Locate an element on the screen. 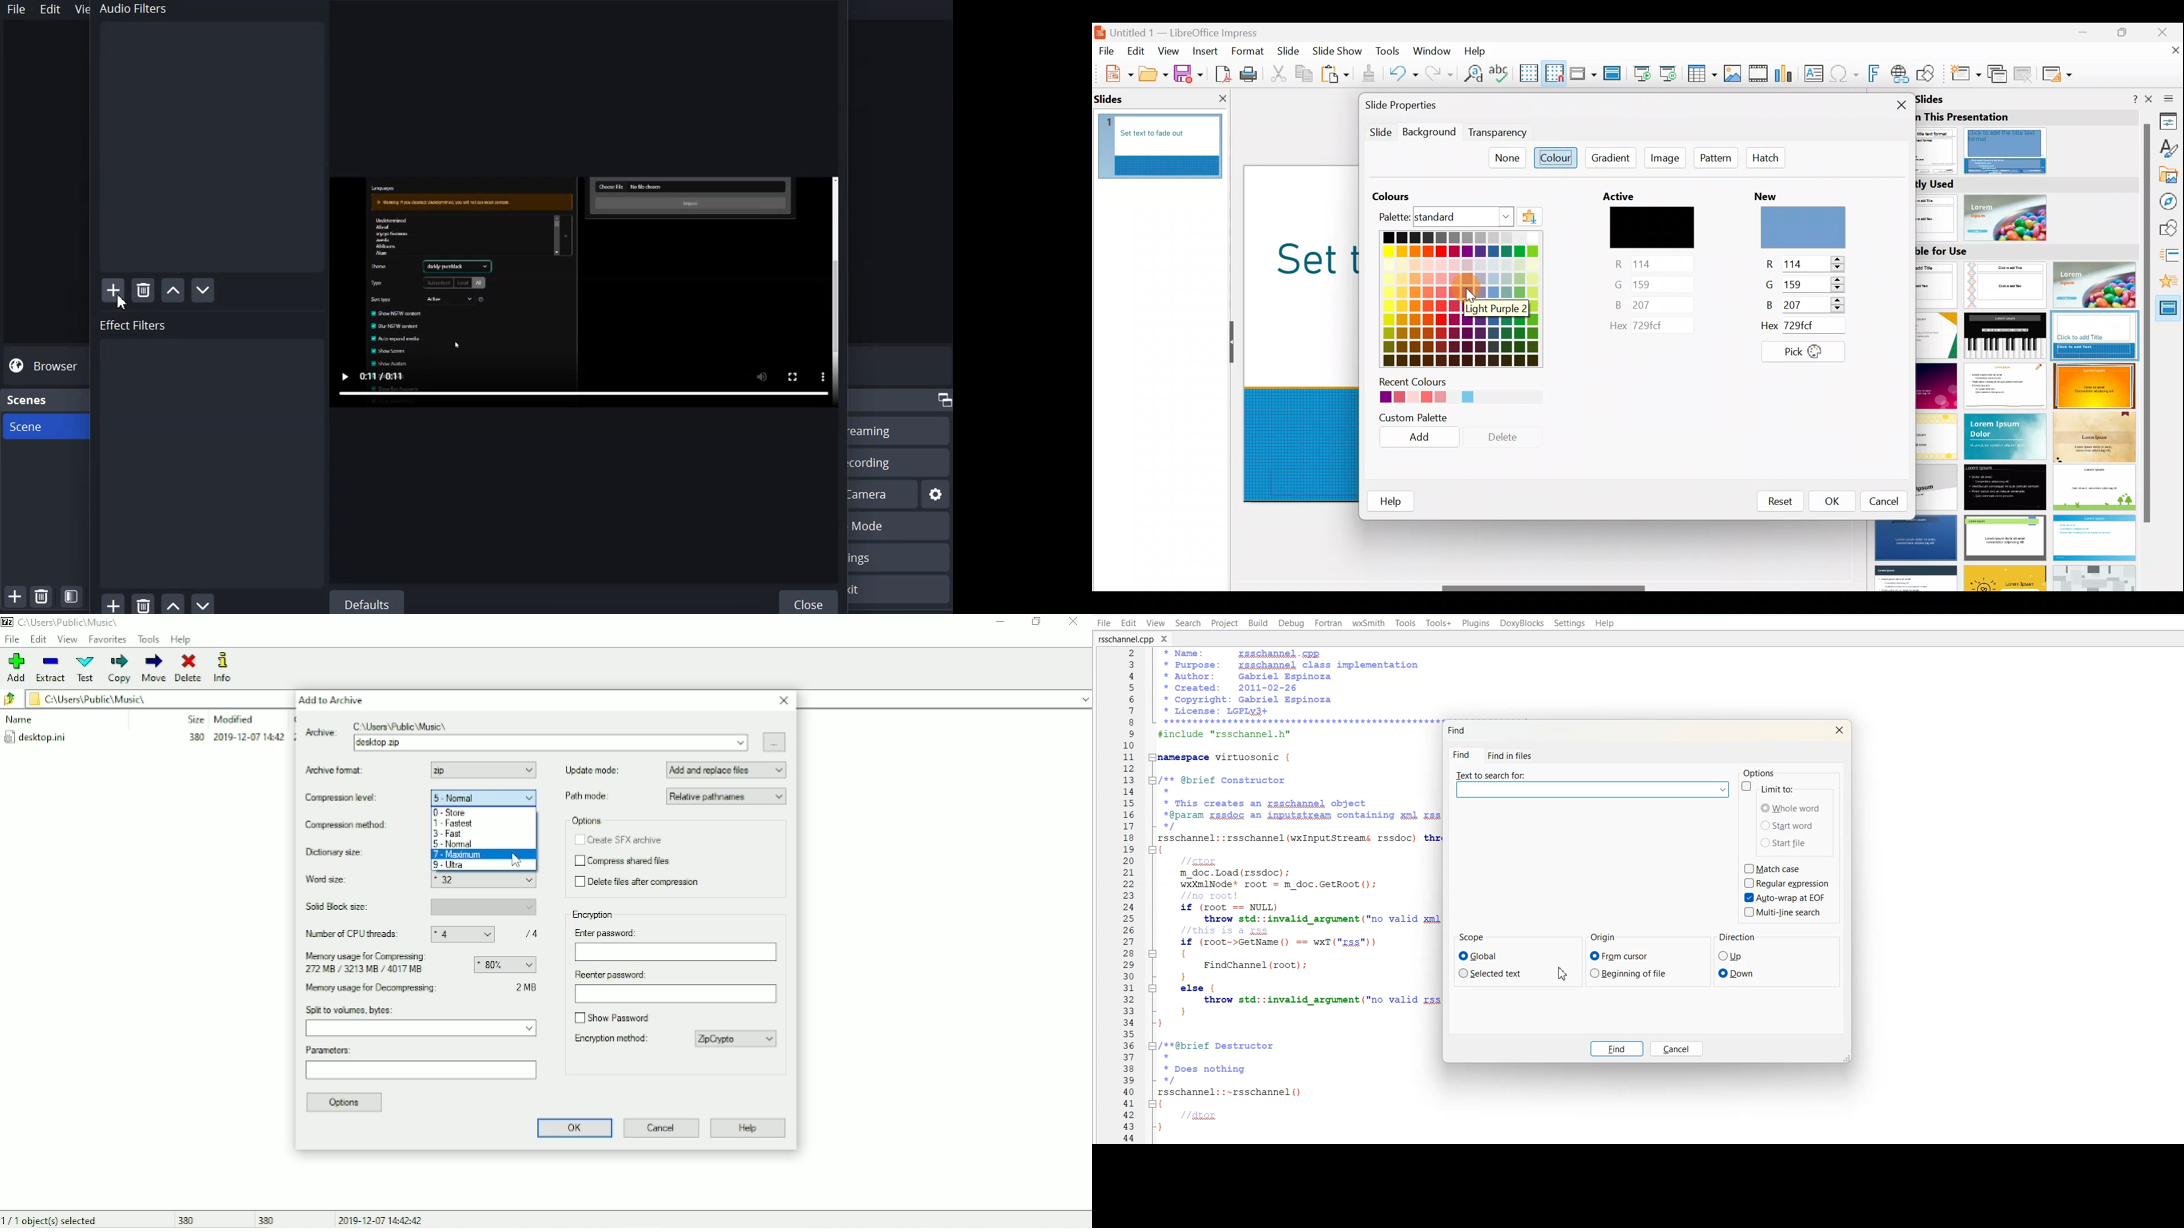  Remove Filter is located at coordinates (143, 291).